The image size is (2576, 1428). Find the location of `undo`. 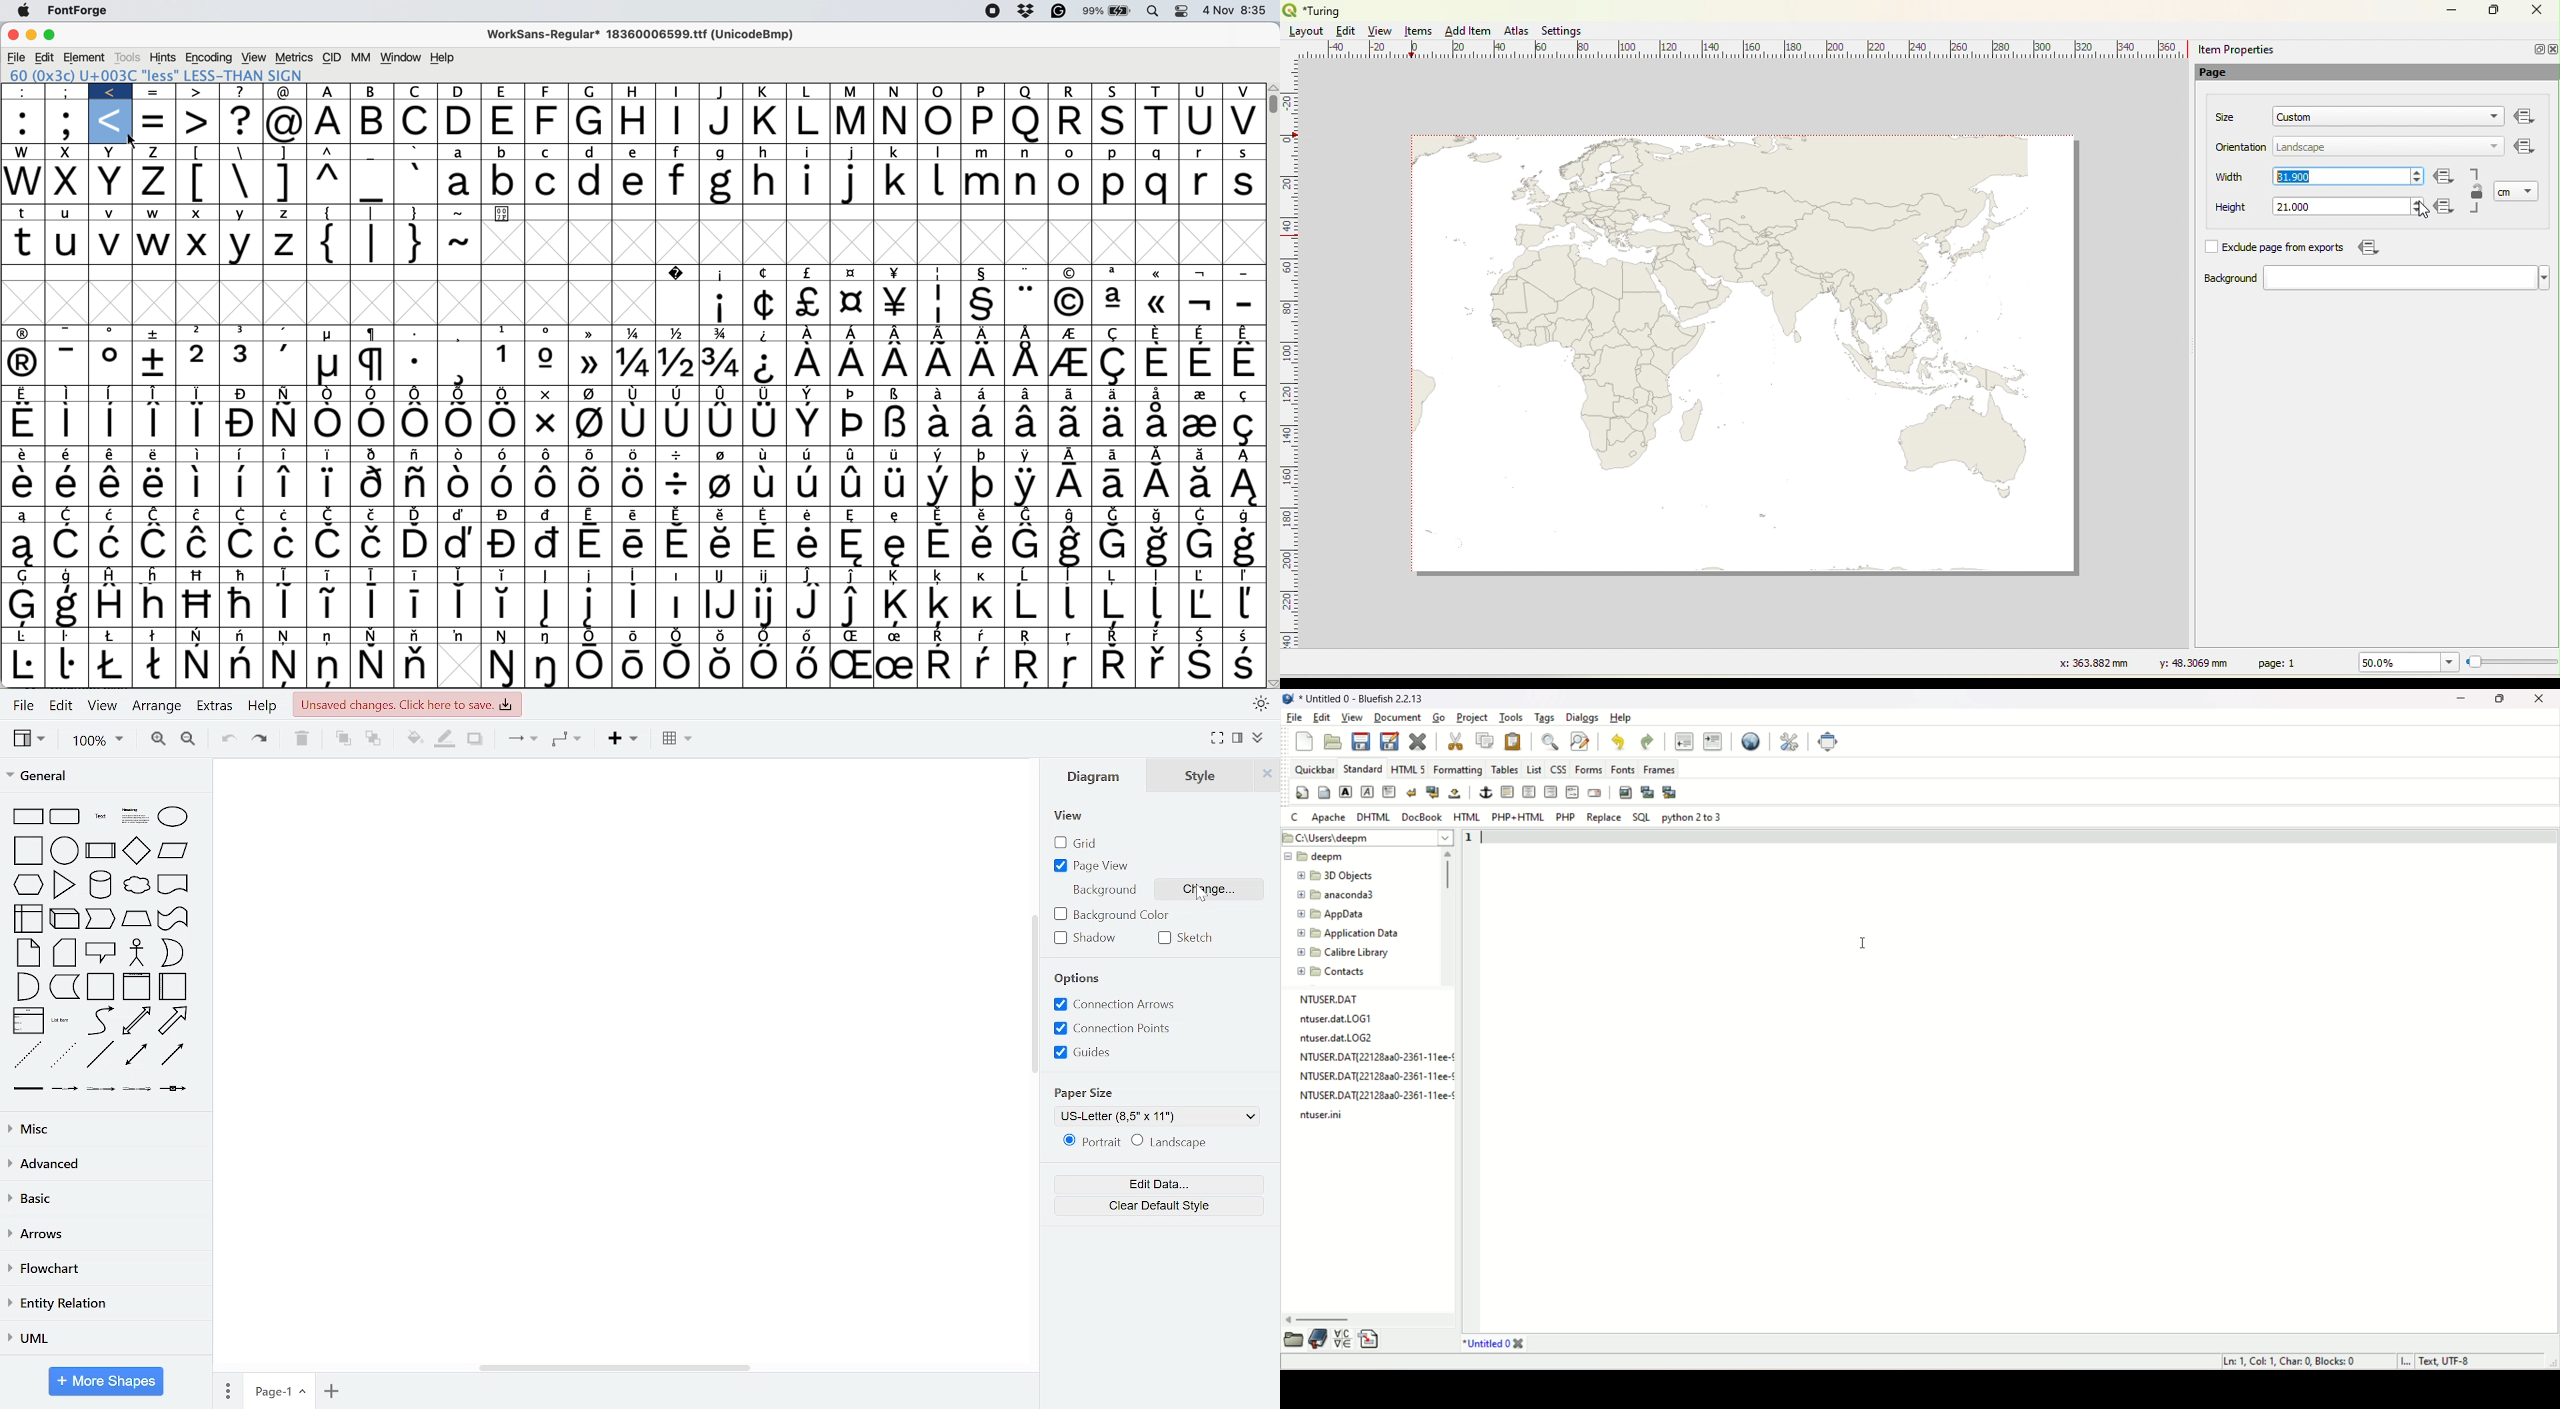

undo is located at coordinates (1619, 742).